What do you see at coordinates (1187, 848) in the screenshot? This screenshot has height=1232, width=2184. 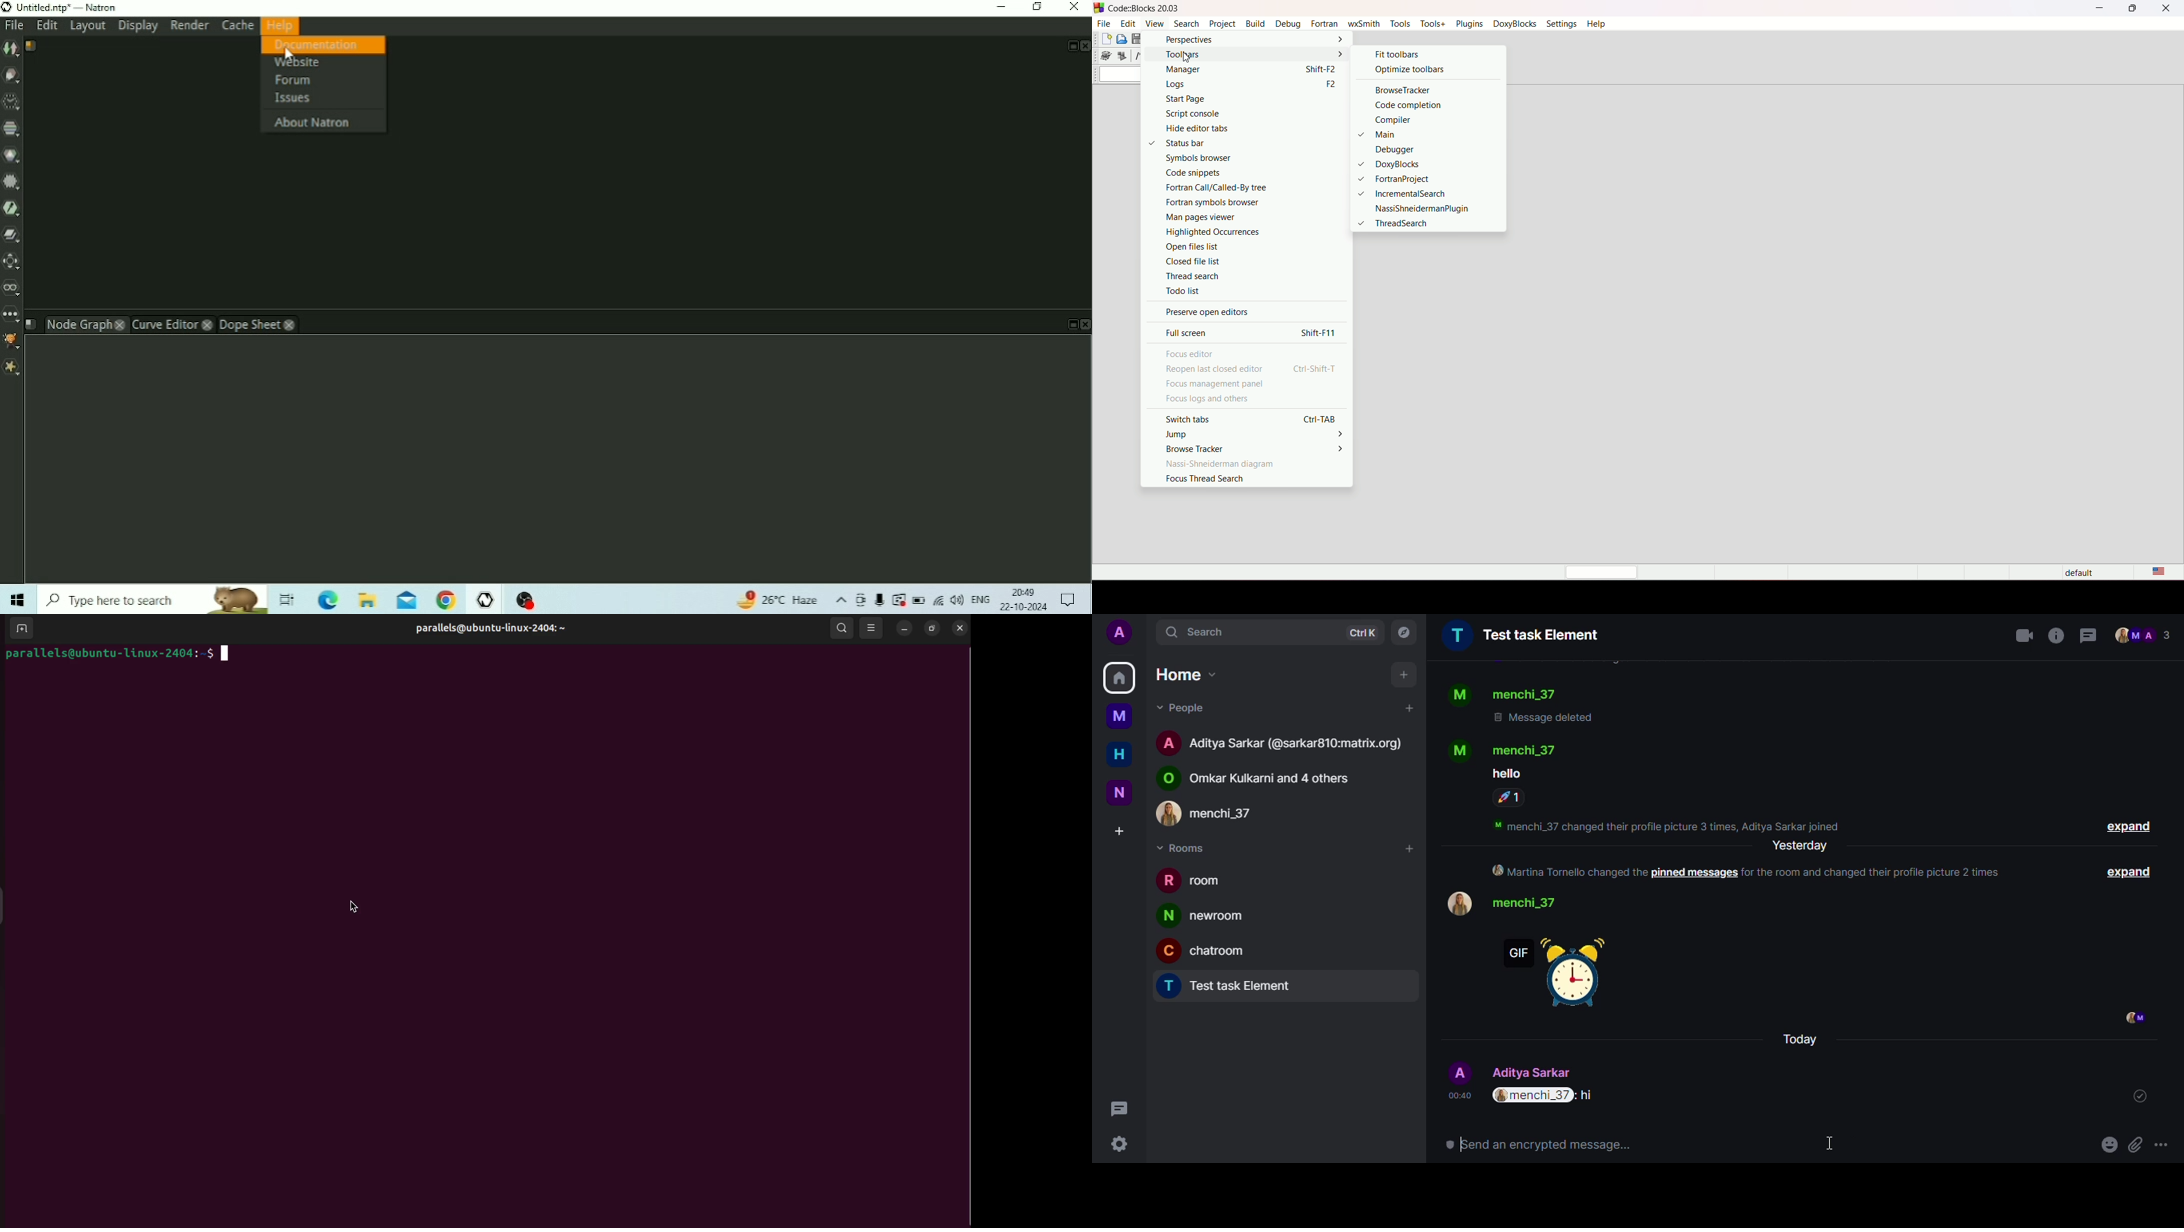 I see `rooms drop down` at bounding box center [1187, 848].